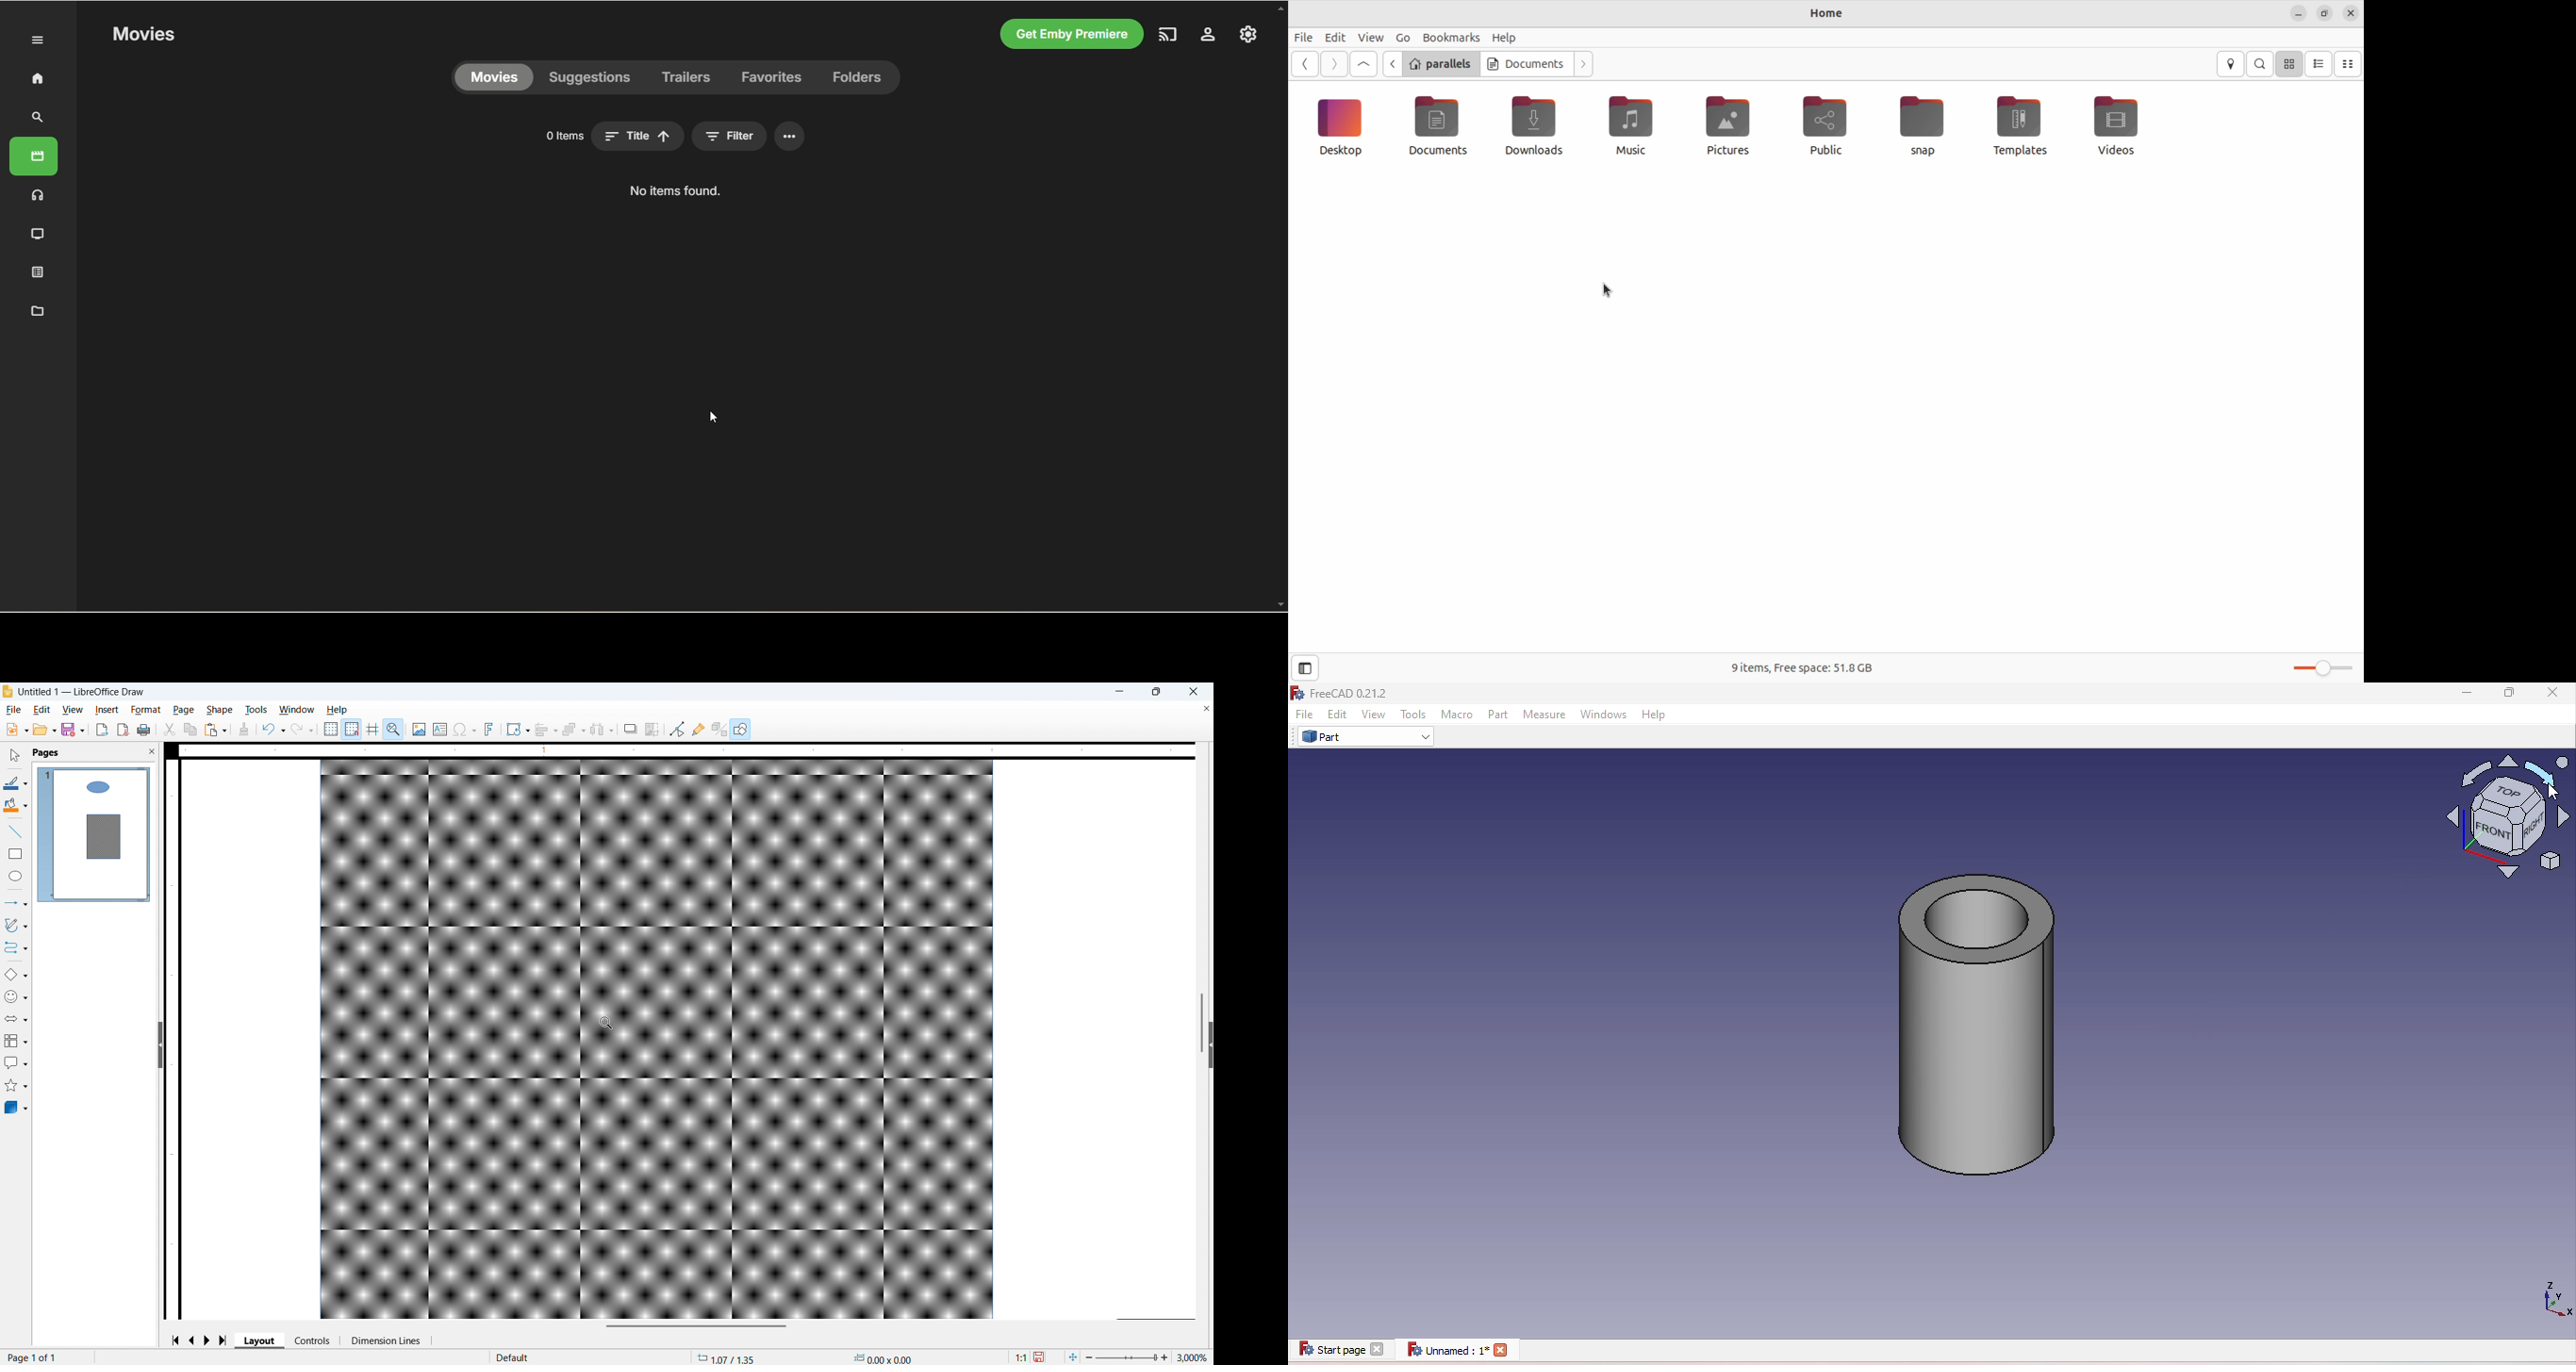 The width and height of the screenshot is (2576, 1372). I want to click on play on another device, so click(1169, 34).